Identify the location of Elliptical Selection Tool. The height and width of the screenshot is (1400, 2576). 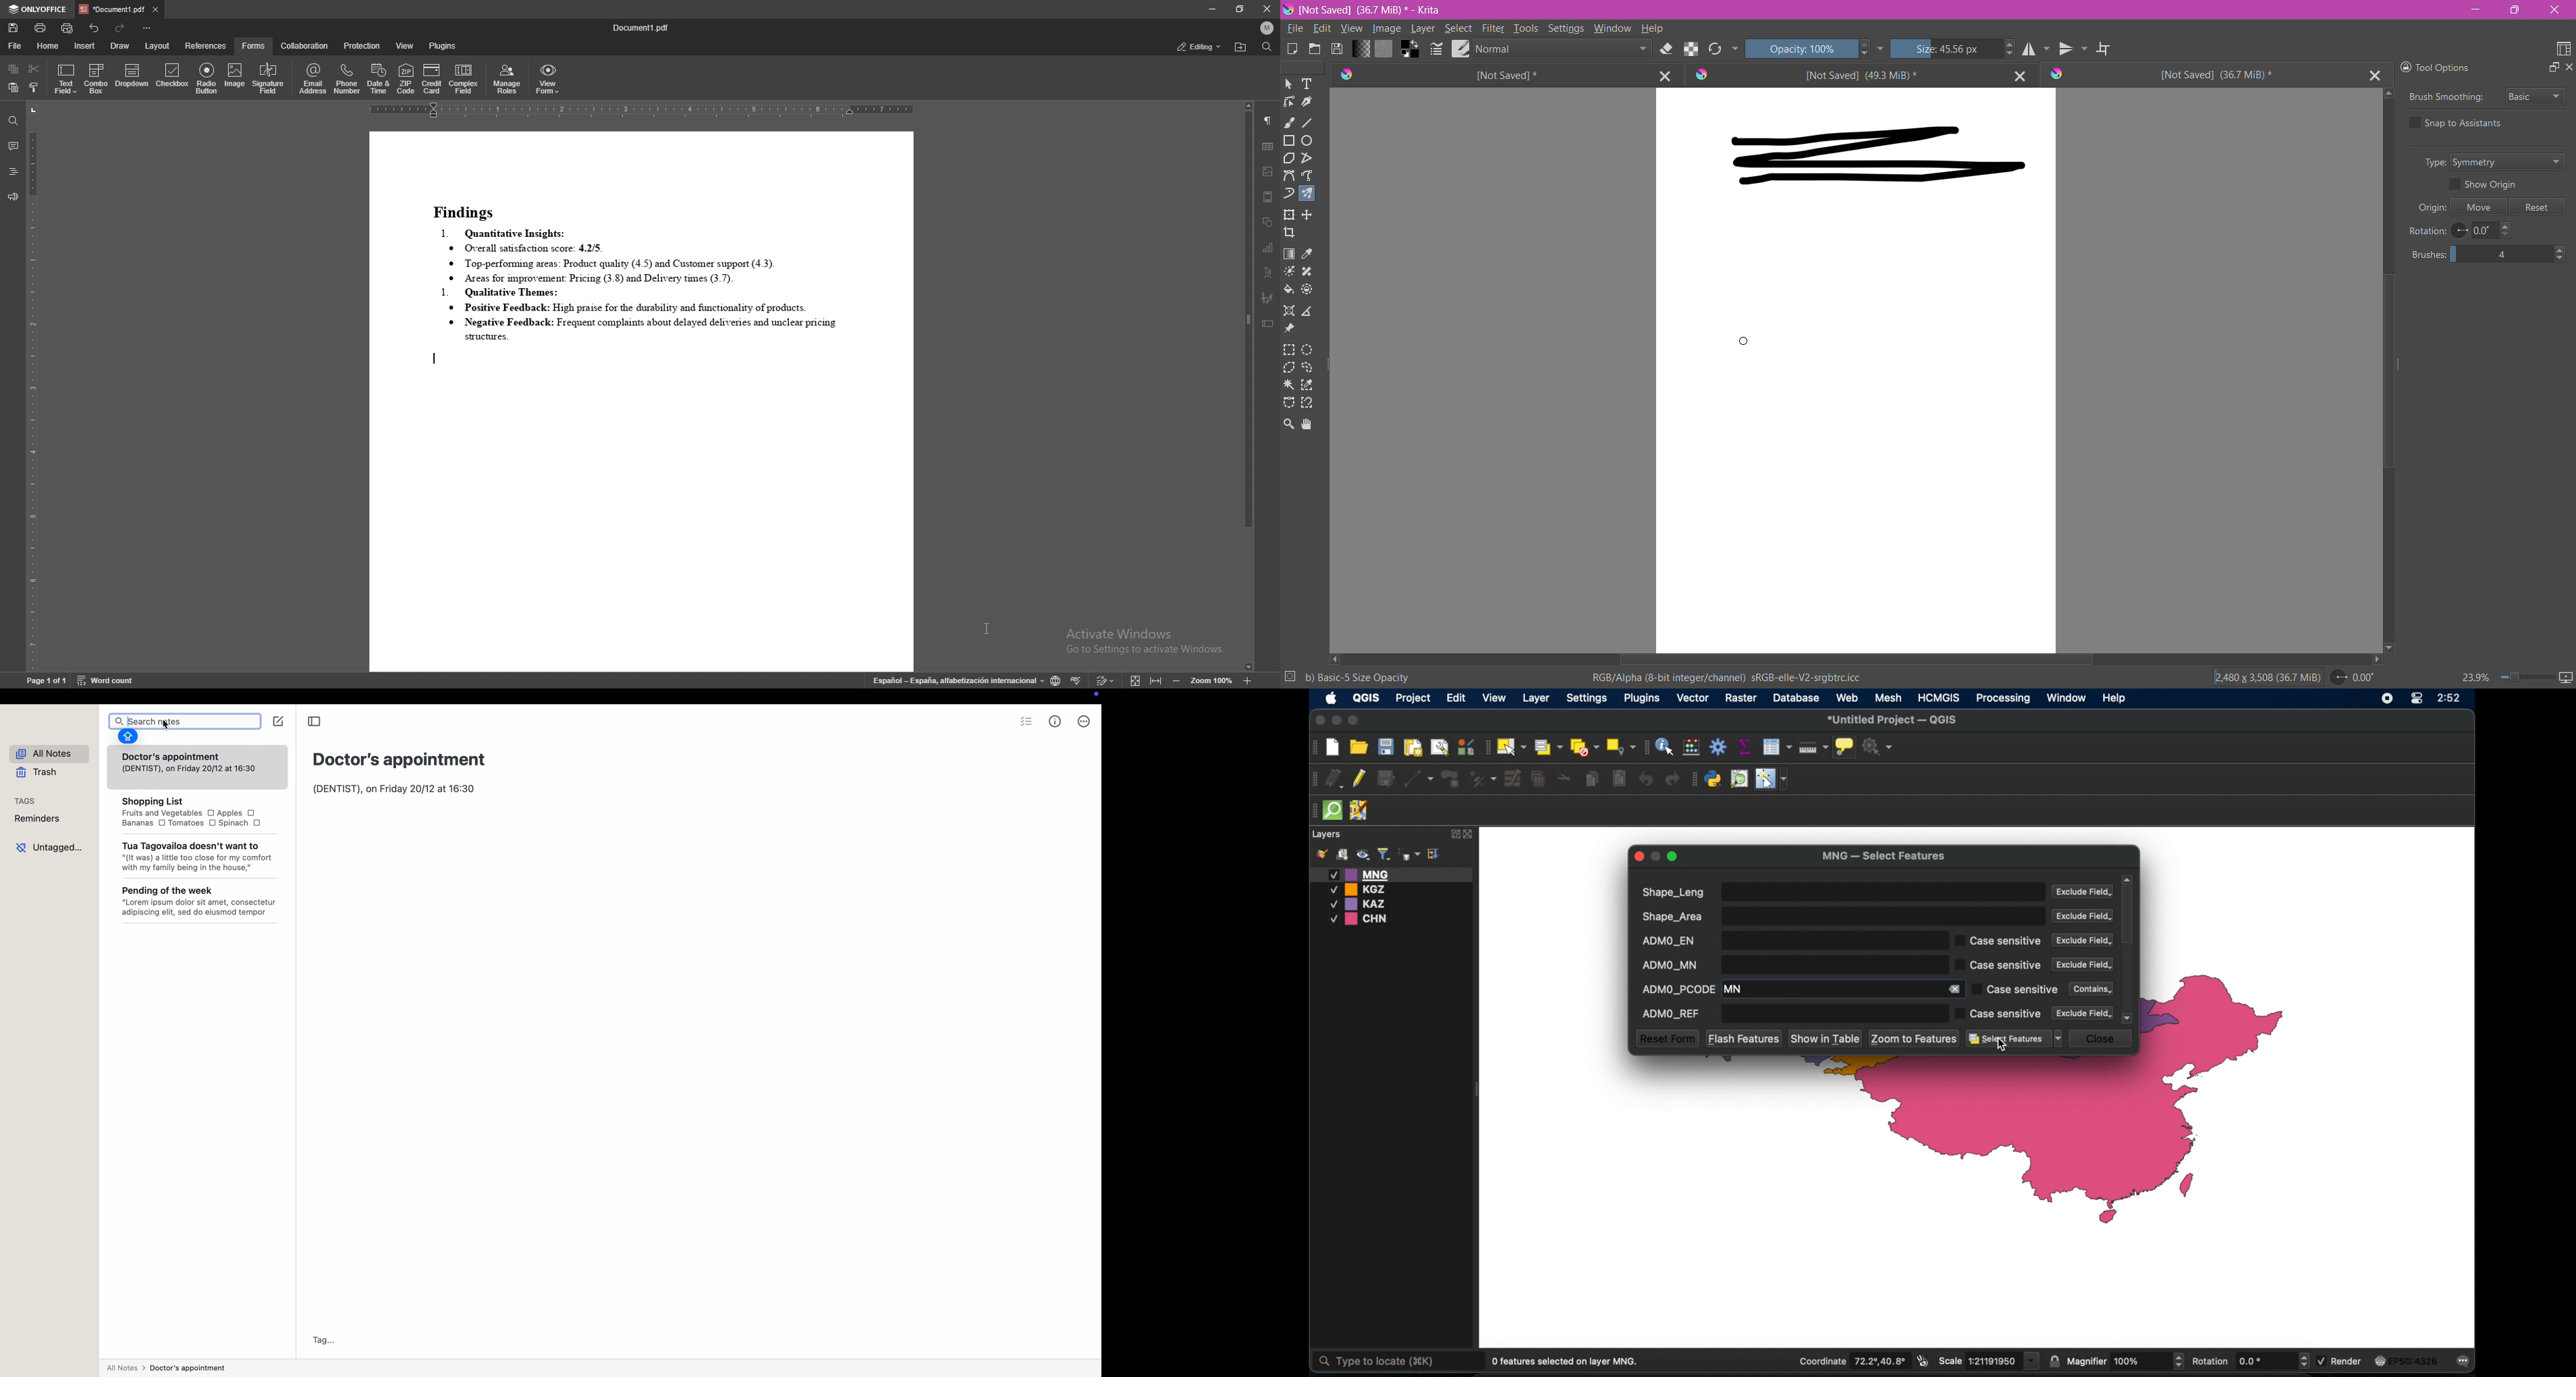
(1309, 350).